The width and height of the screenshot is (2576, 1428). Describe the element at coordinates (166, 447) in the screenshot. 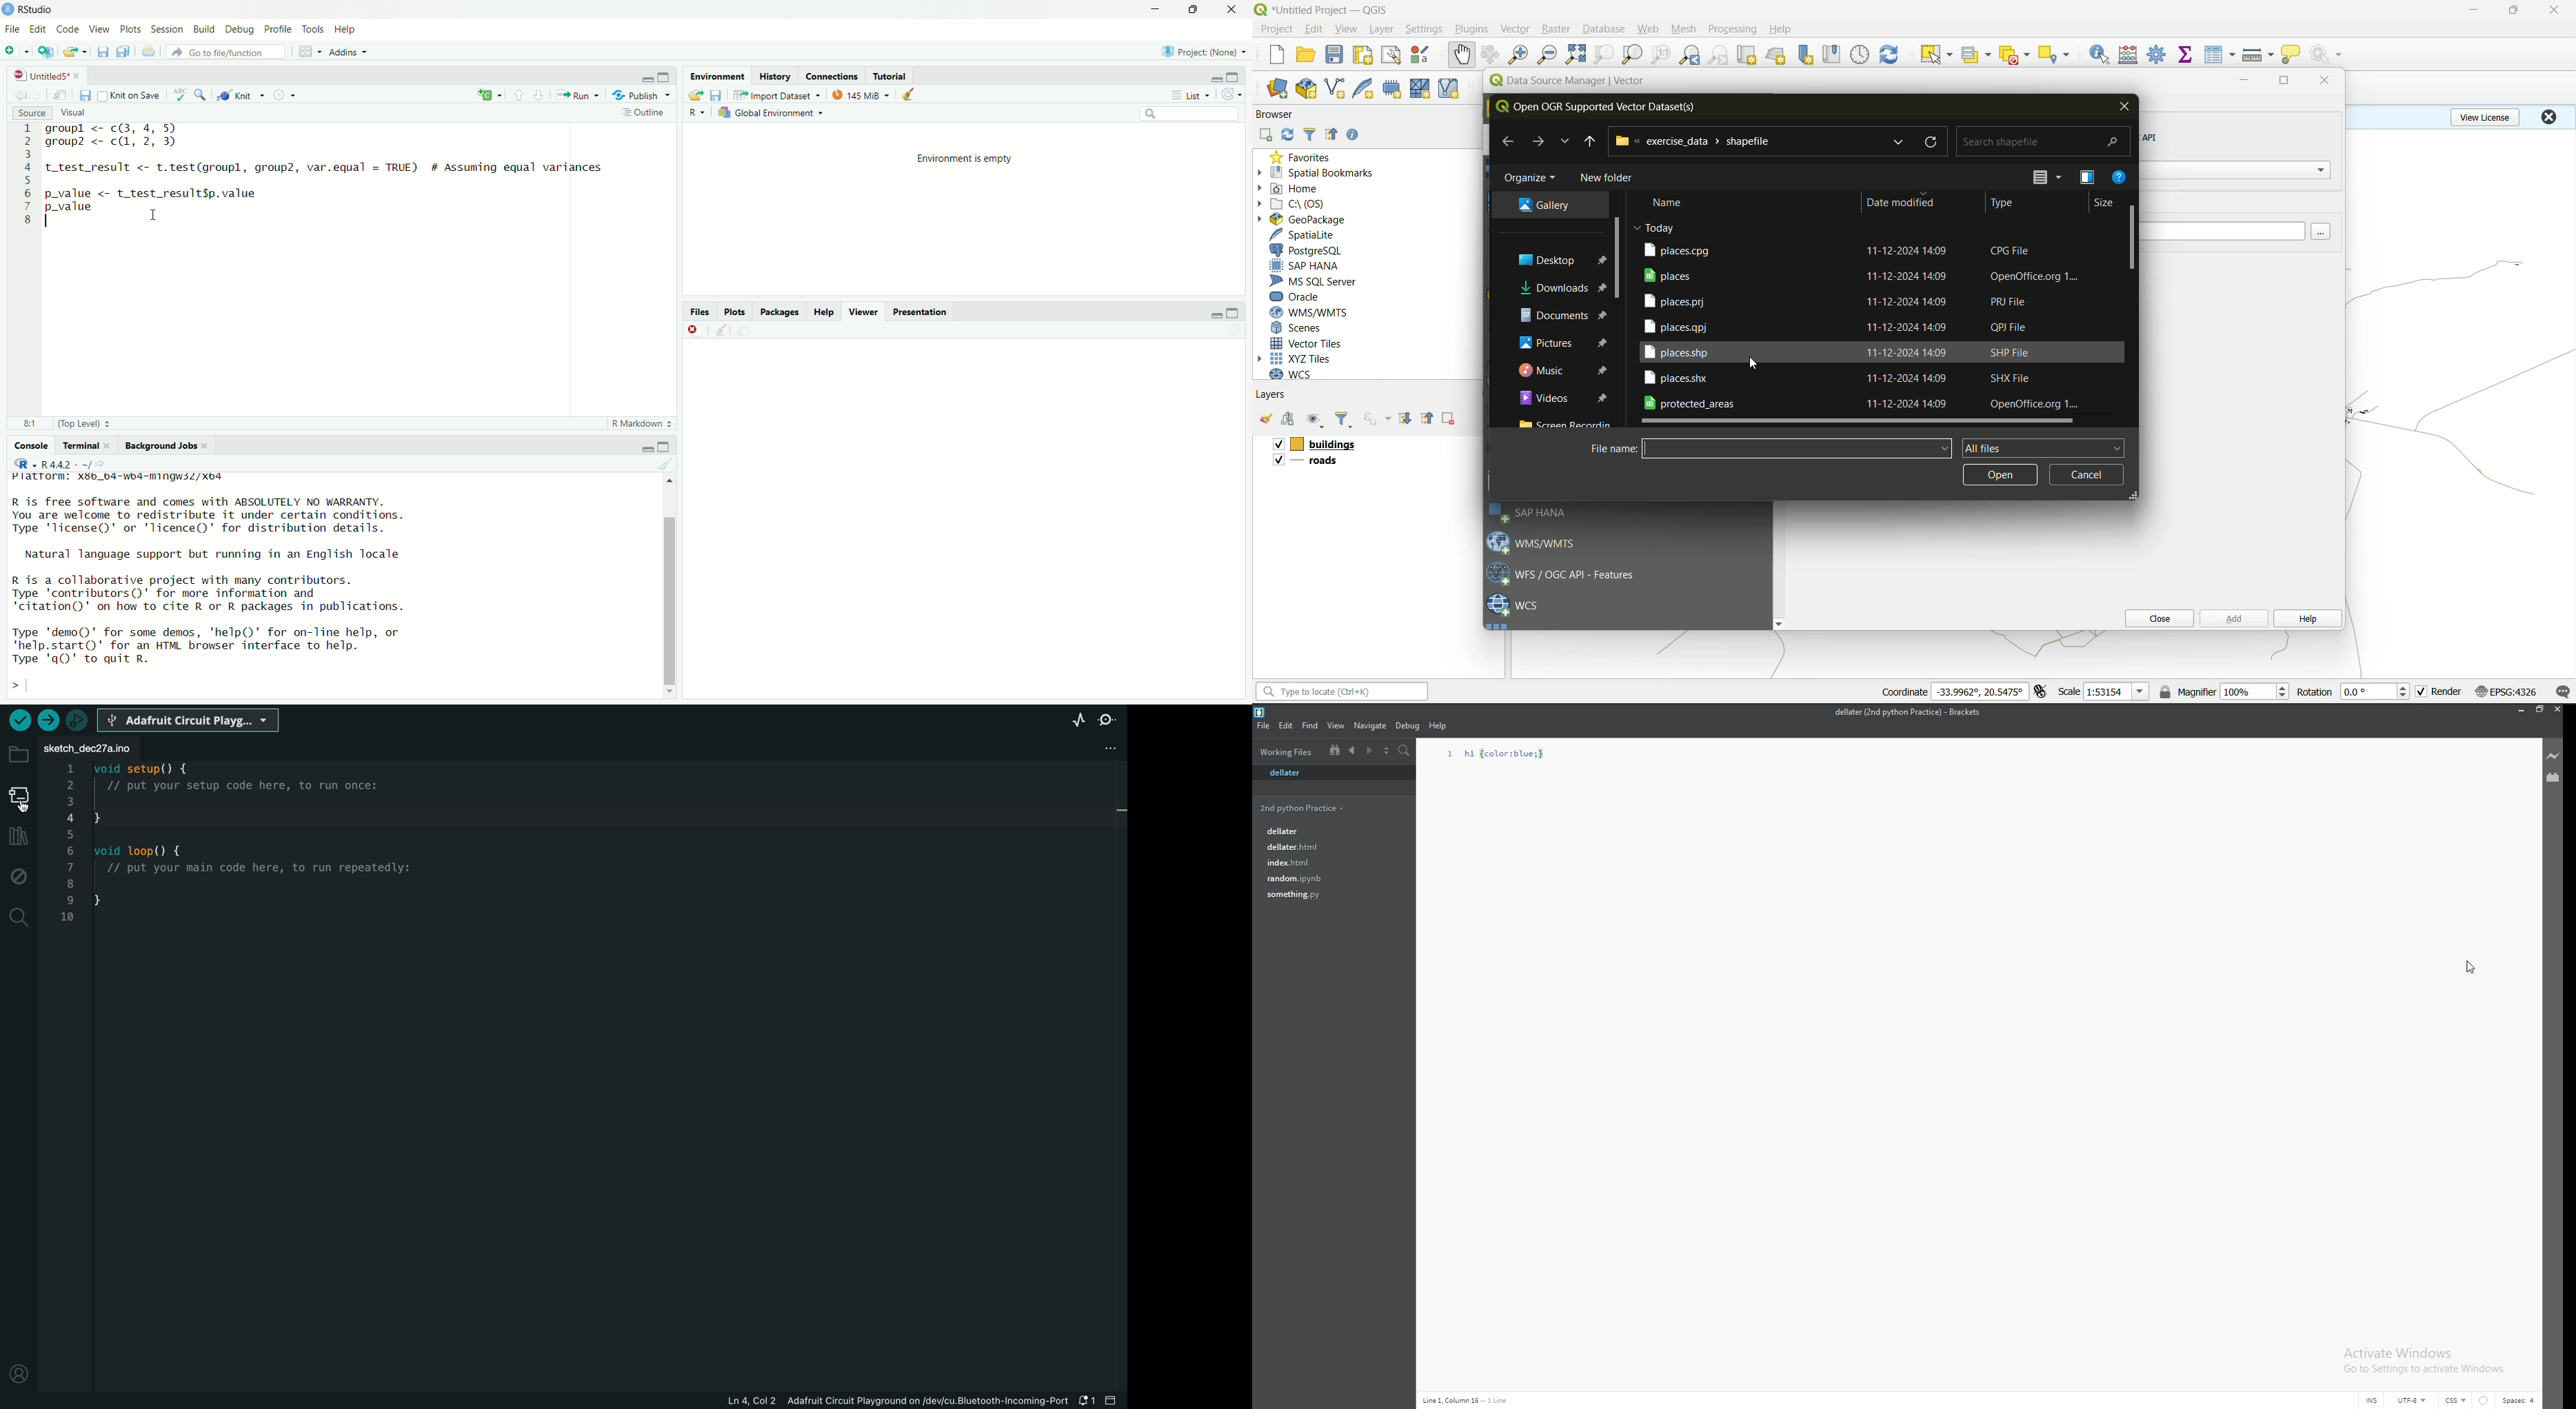

I see `Background Jobs` at that location.